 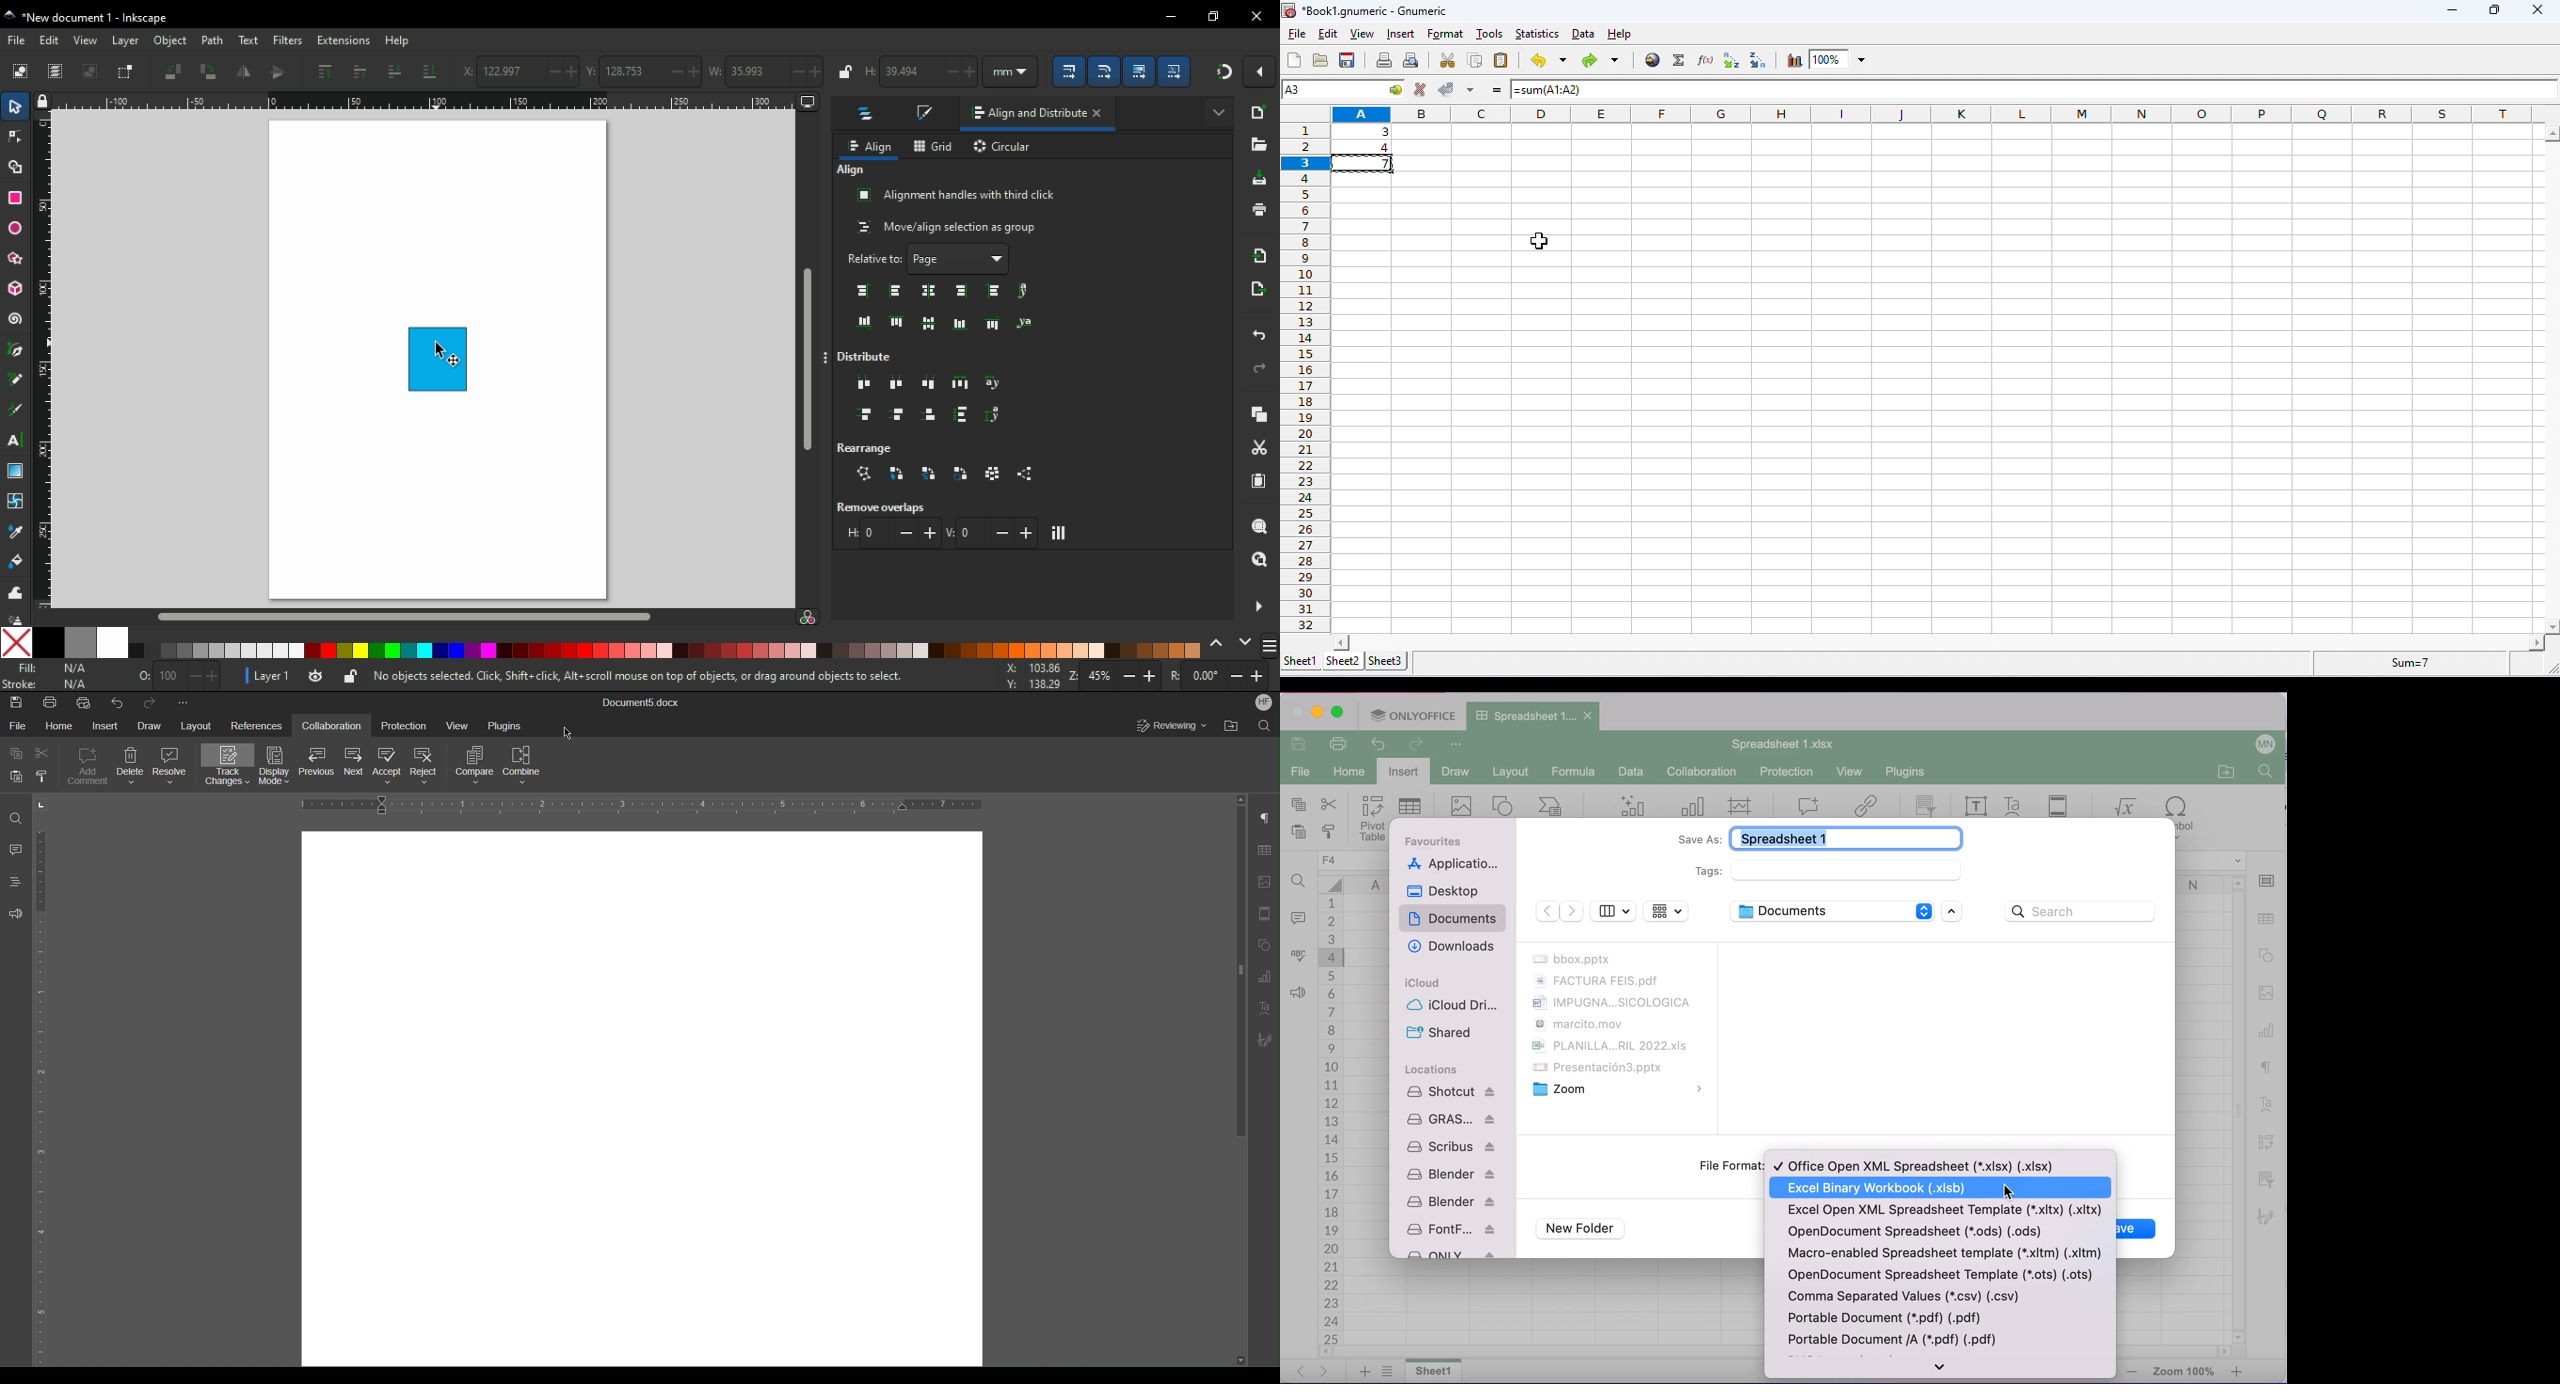 What do you see at coordinates (1216, 16) in the screenshot?
I see `restore` at bounding box center [1216, 16].